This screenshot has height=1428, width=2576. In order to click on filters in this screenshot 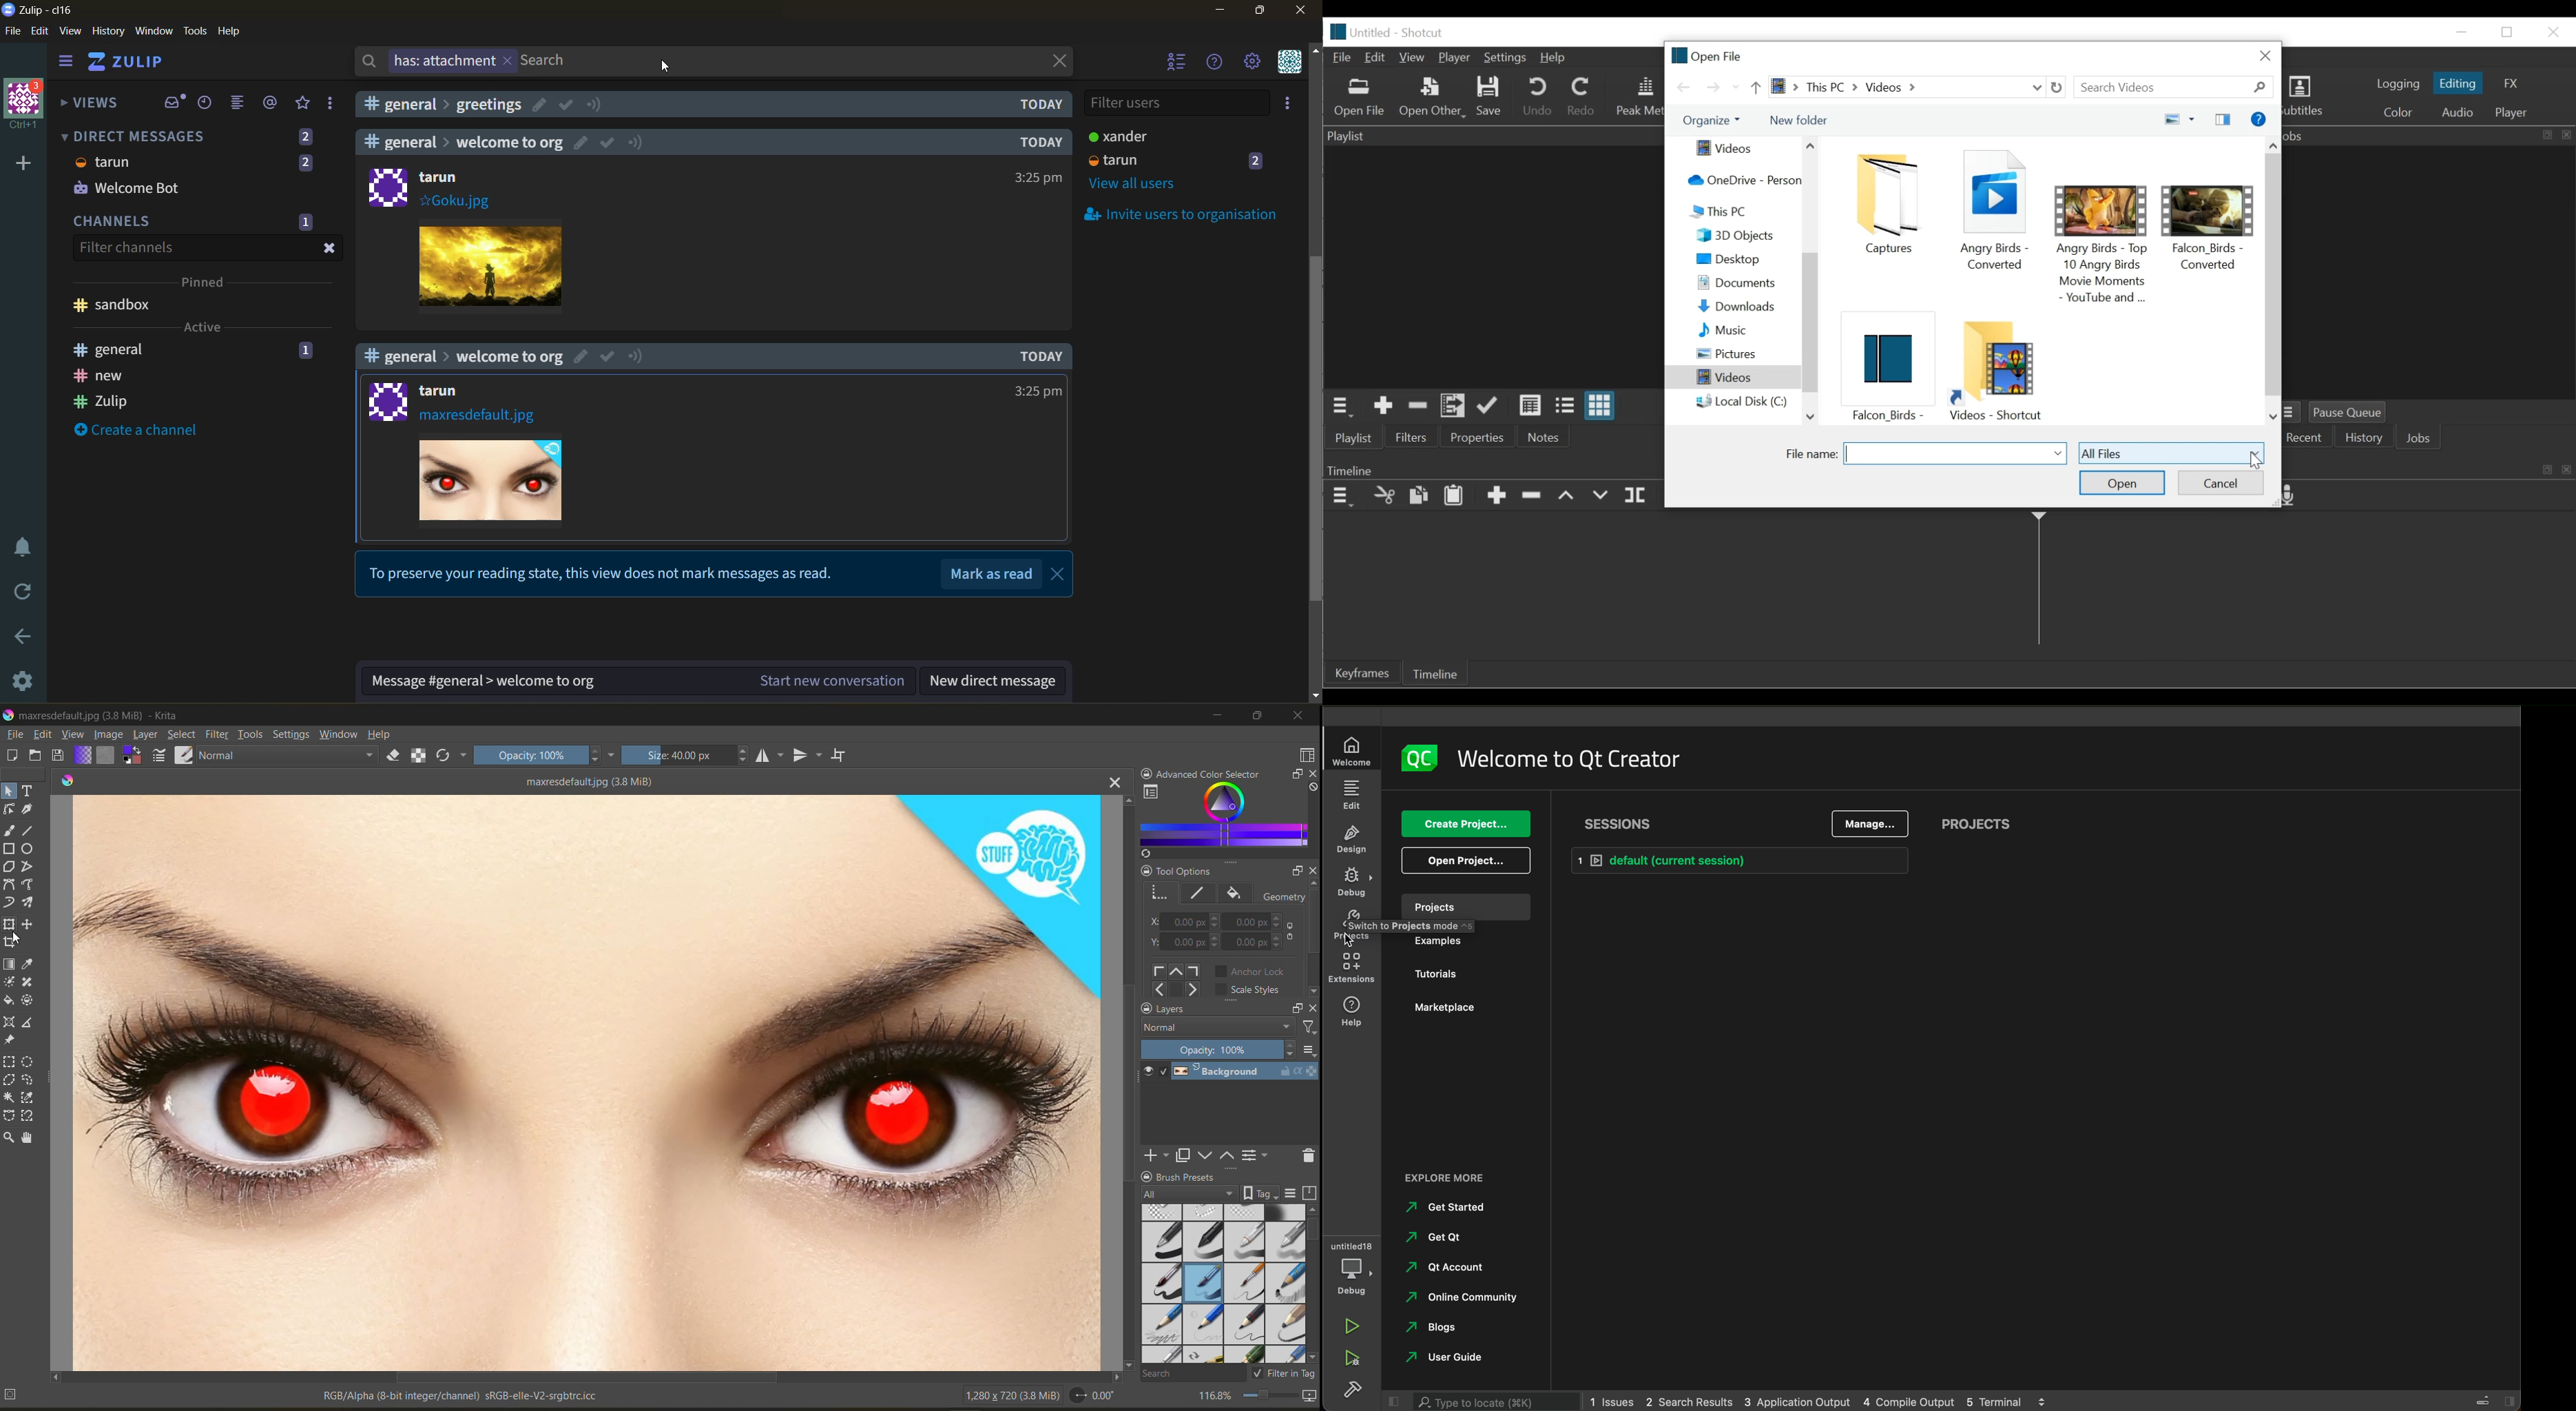, I will do `click(218, 735)`.